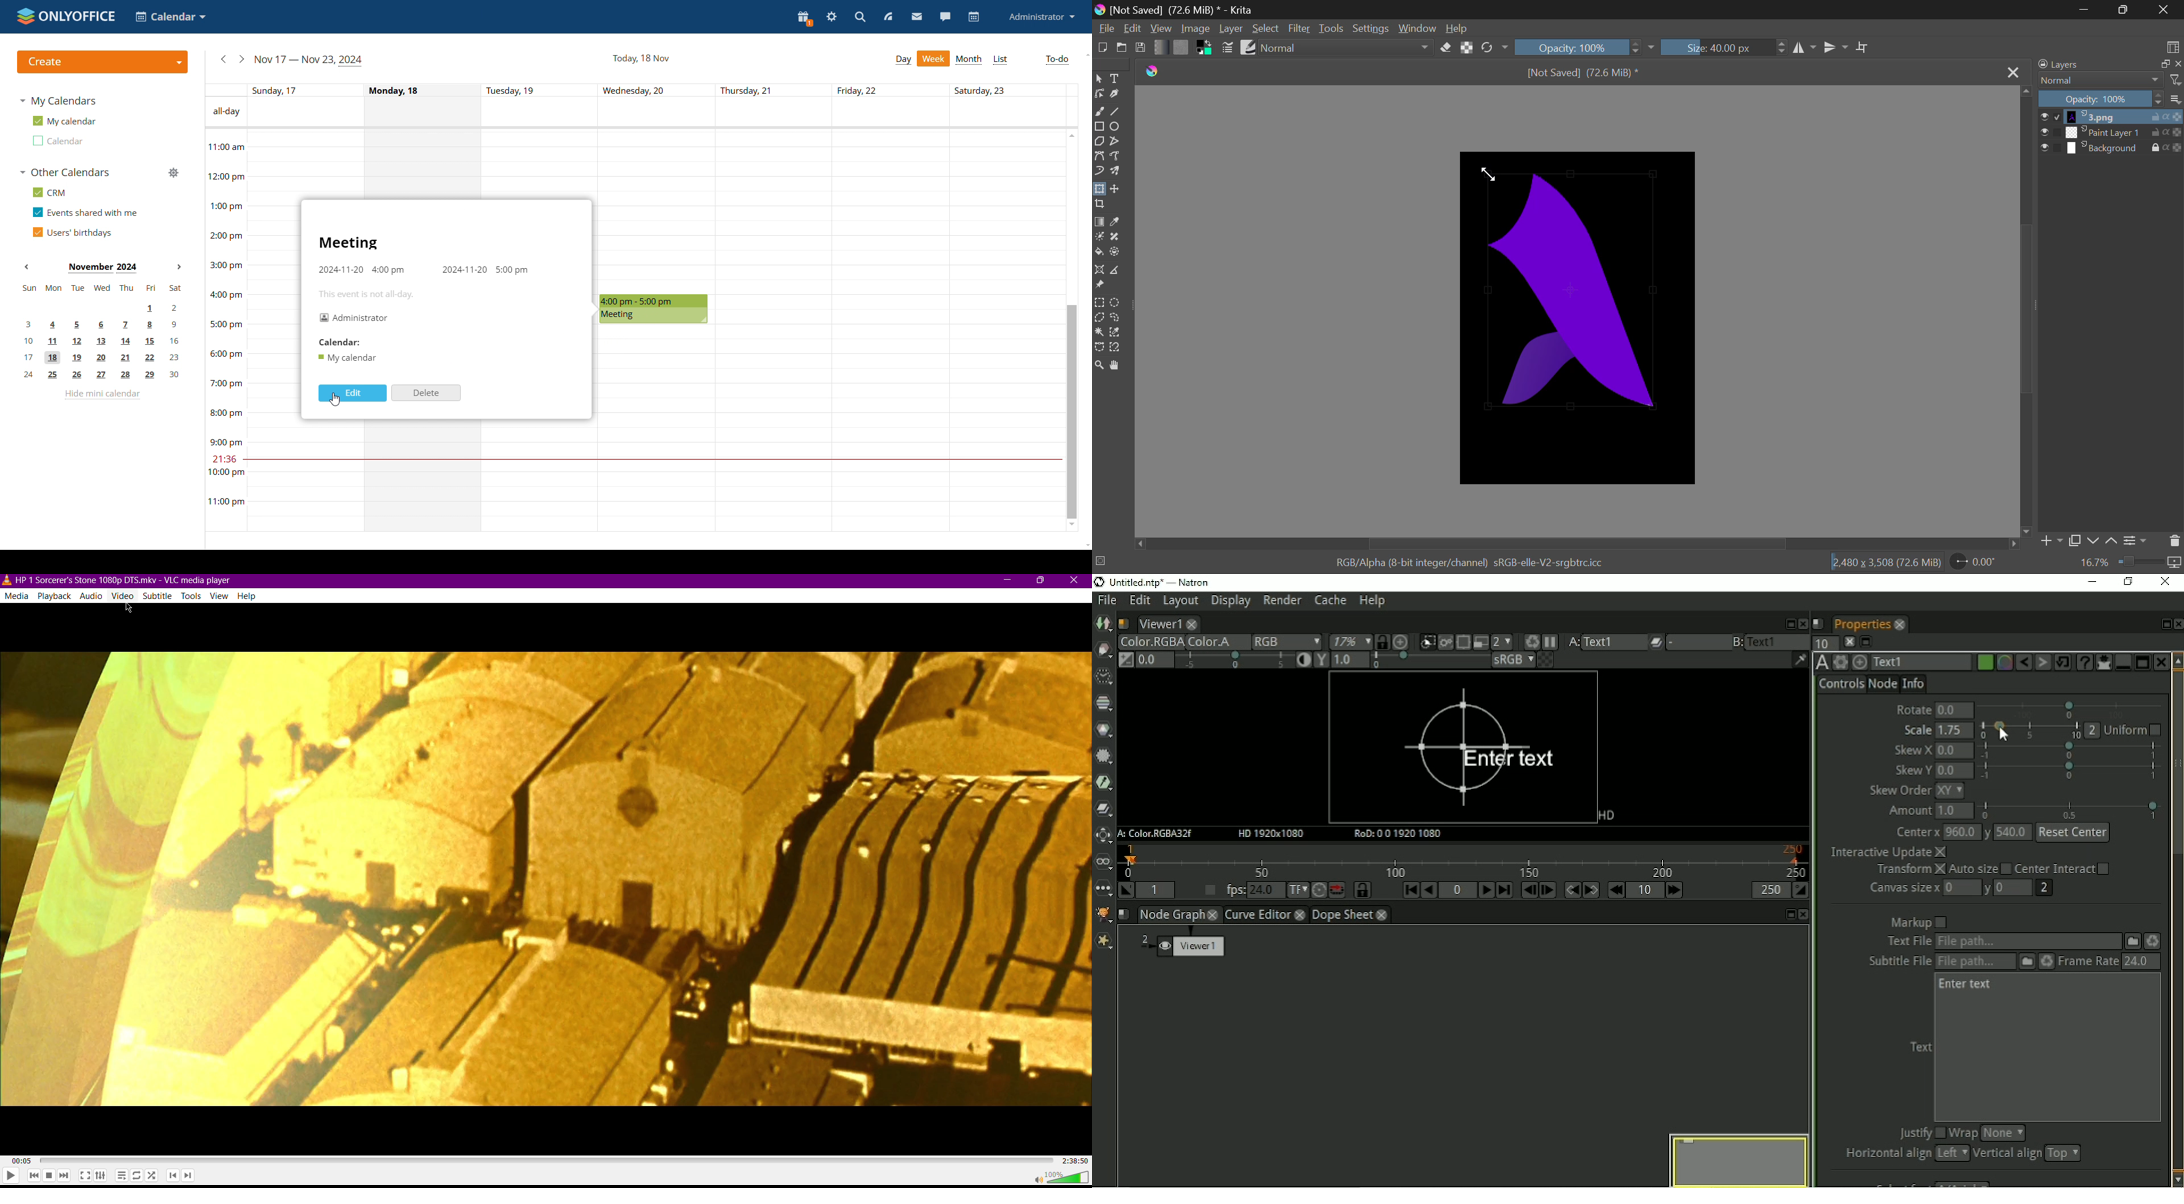 This screenshot has width=2184, height=1204. What do you see at coordinates (1116, 112) in the screenshot?
I see `Line` at bounding box center [1116, 112].